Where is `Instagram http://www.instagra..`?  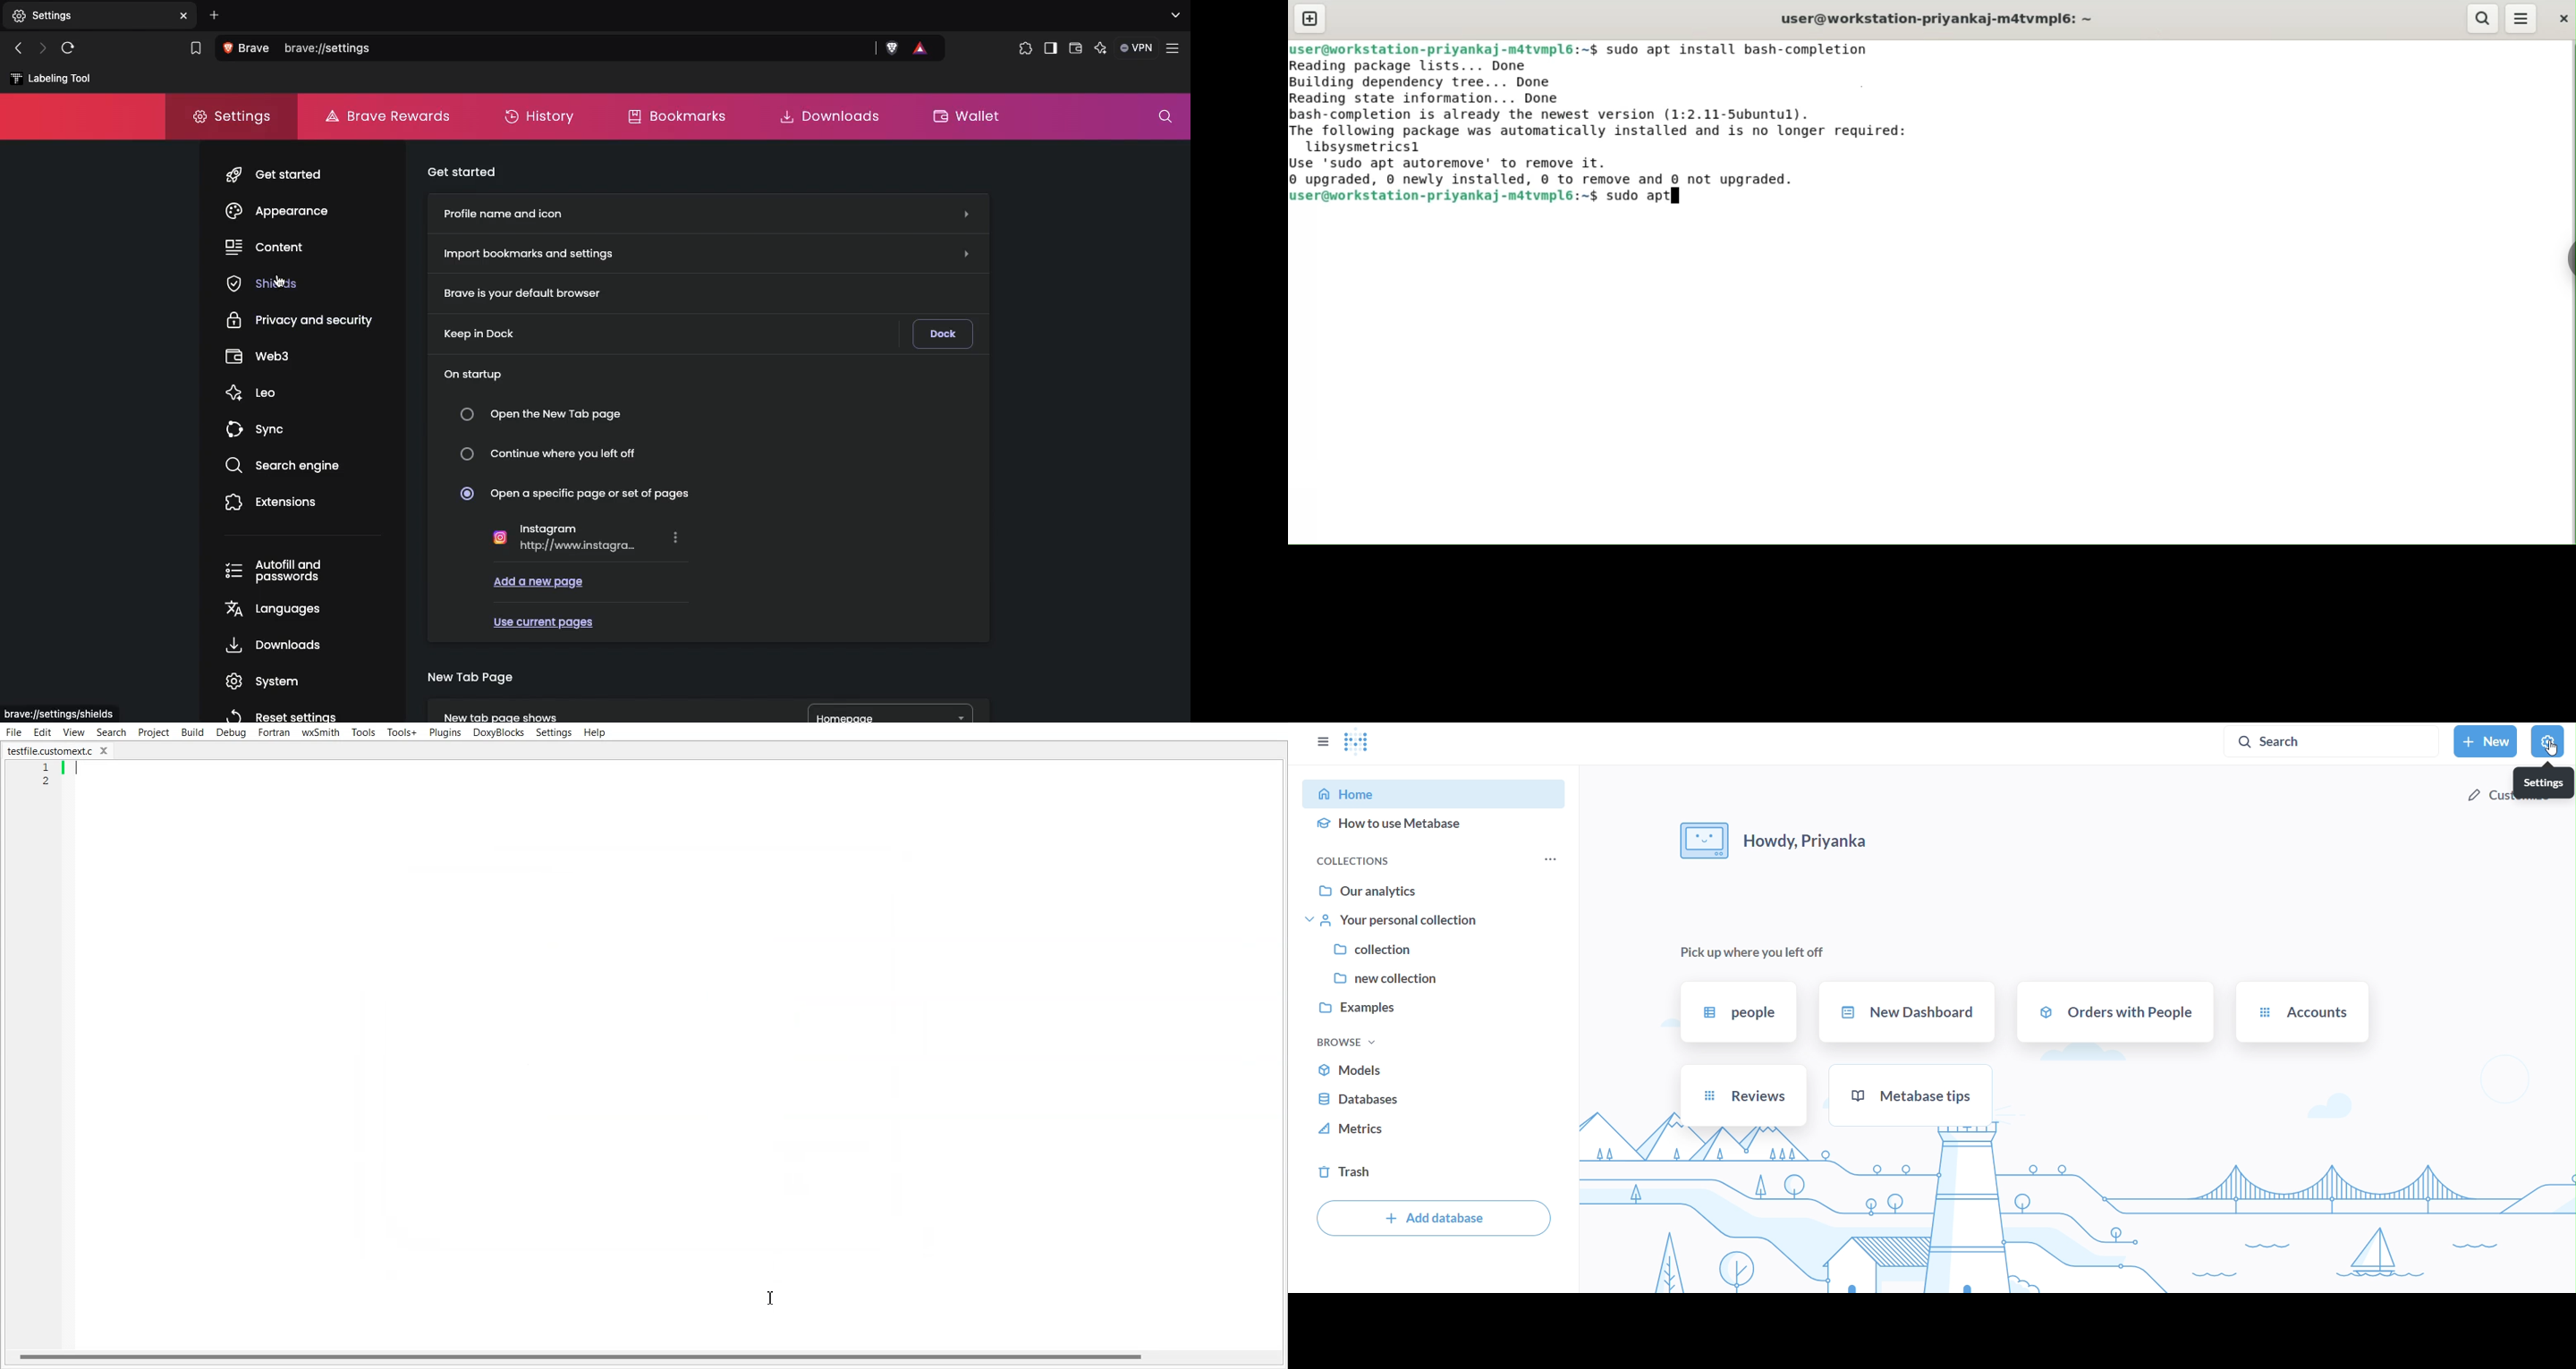 Instagram http://www.instagra.. is located at coordinates (586, 541).